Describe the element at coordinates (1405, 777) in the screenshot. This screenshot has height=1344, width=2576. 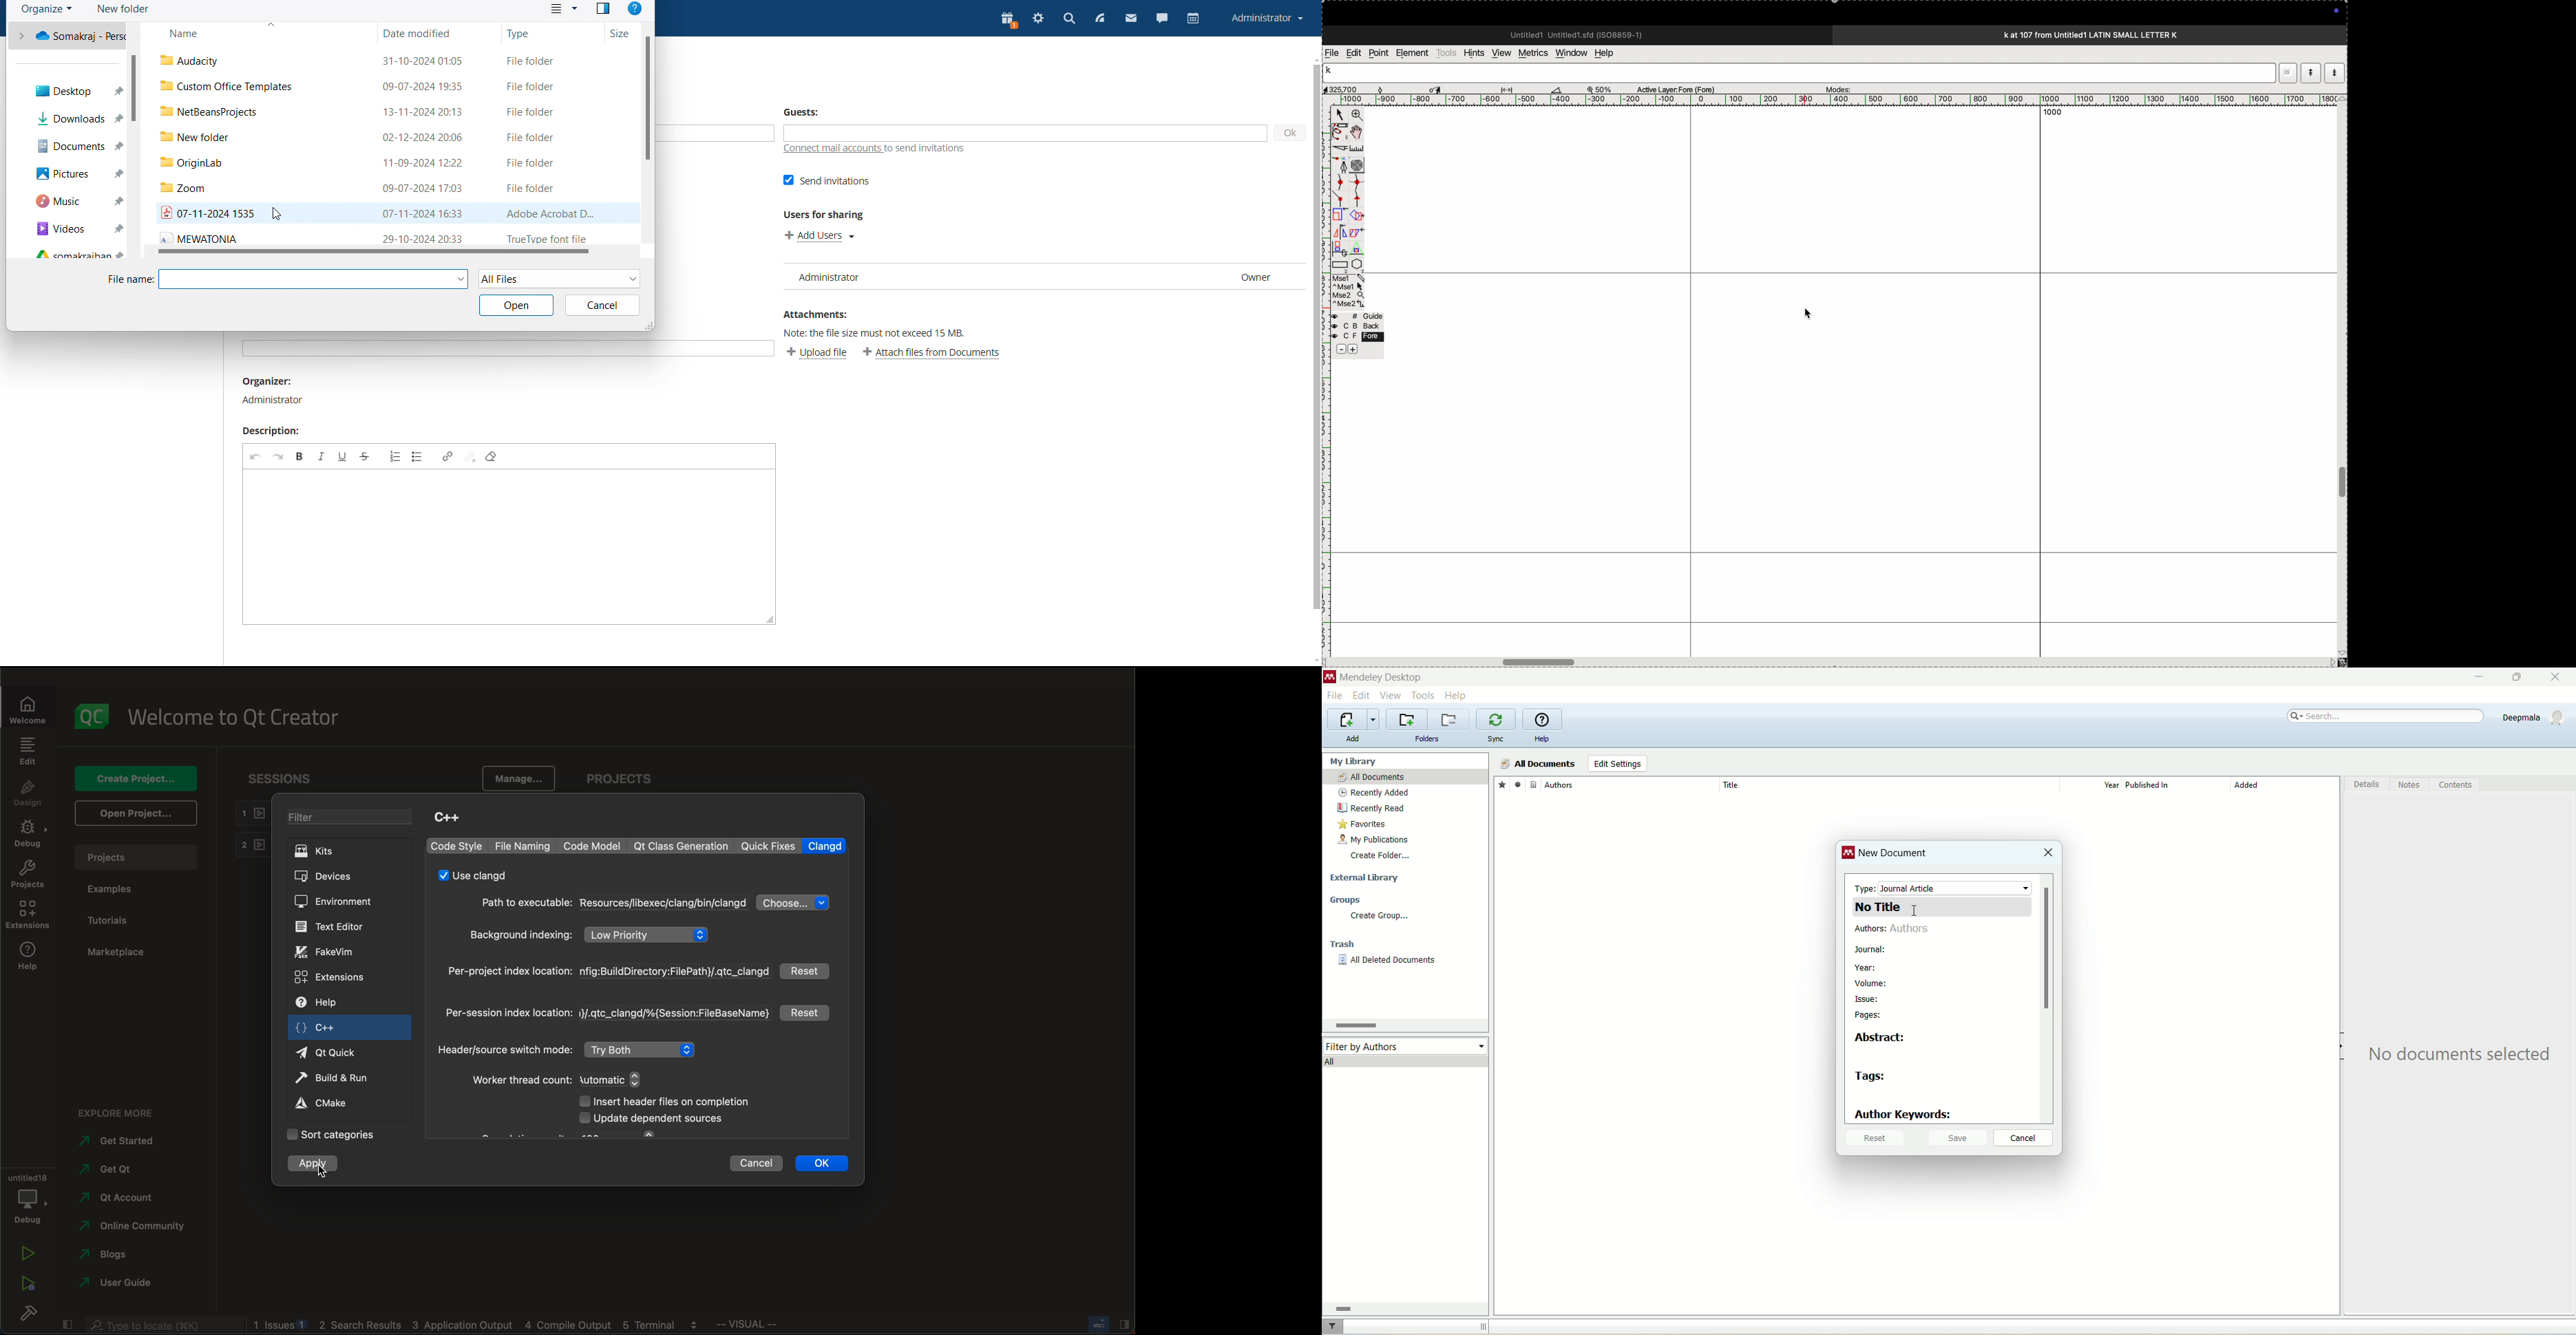
I see `all documents` at that location.